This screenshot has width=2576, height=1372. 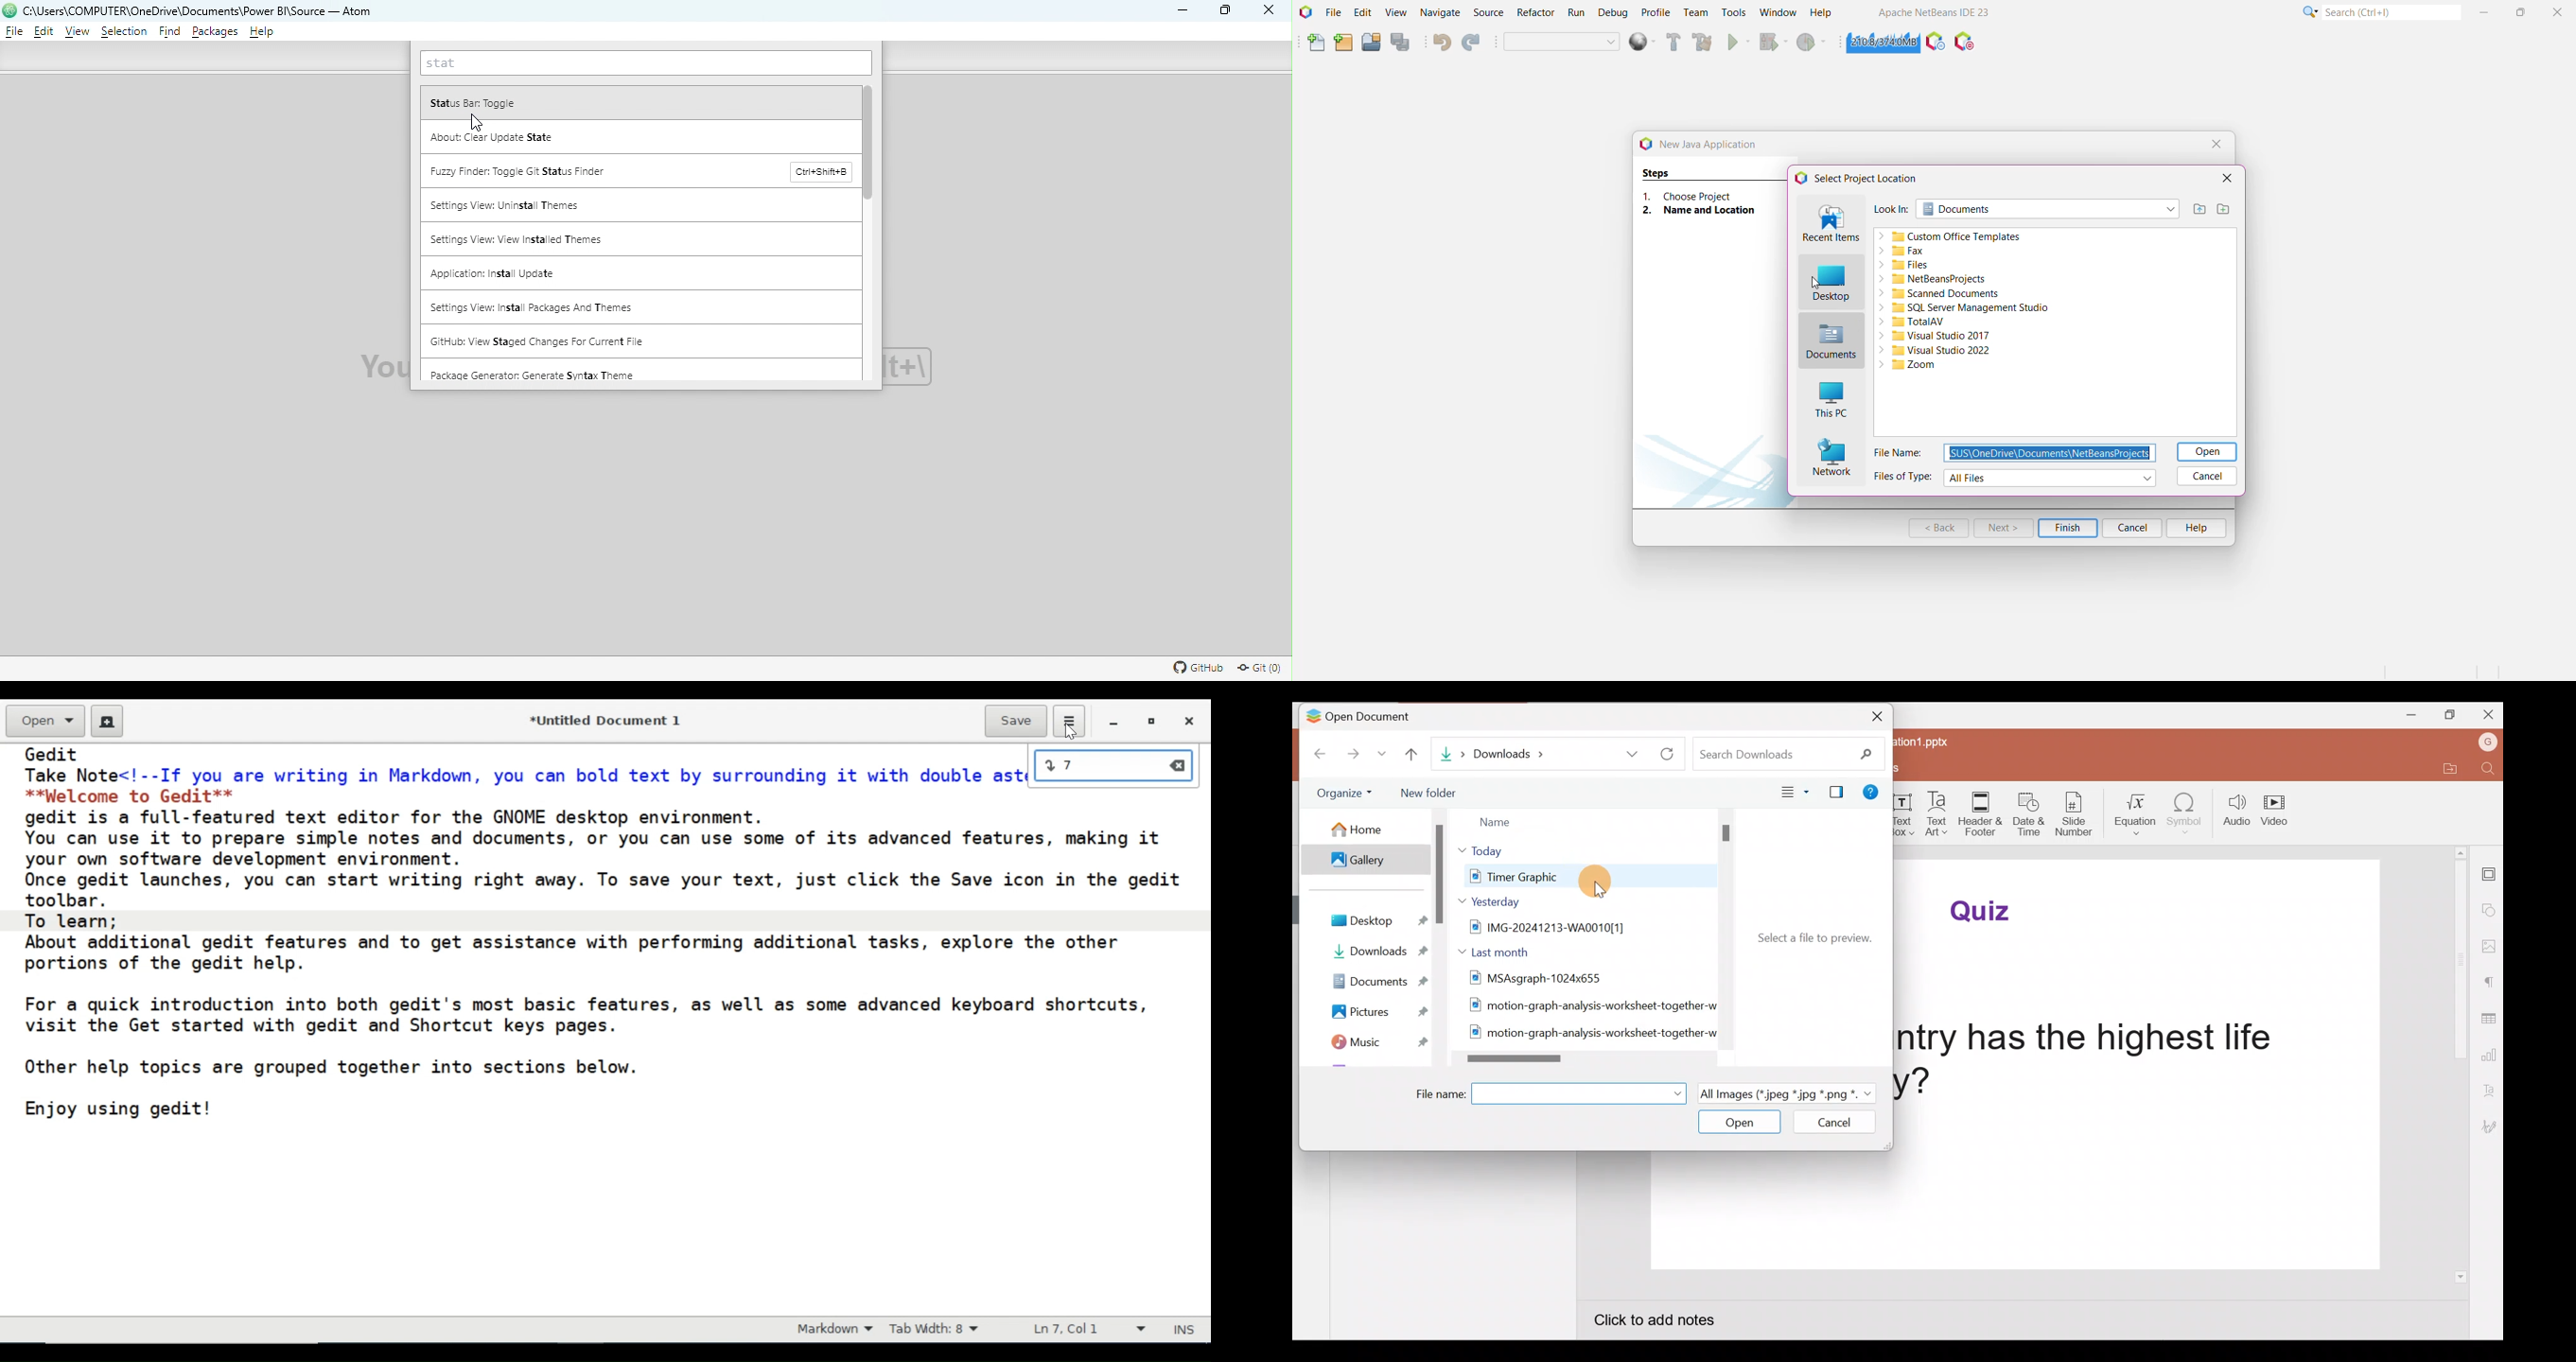 I want to click on Back, so click(x=1314, y=755).